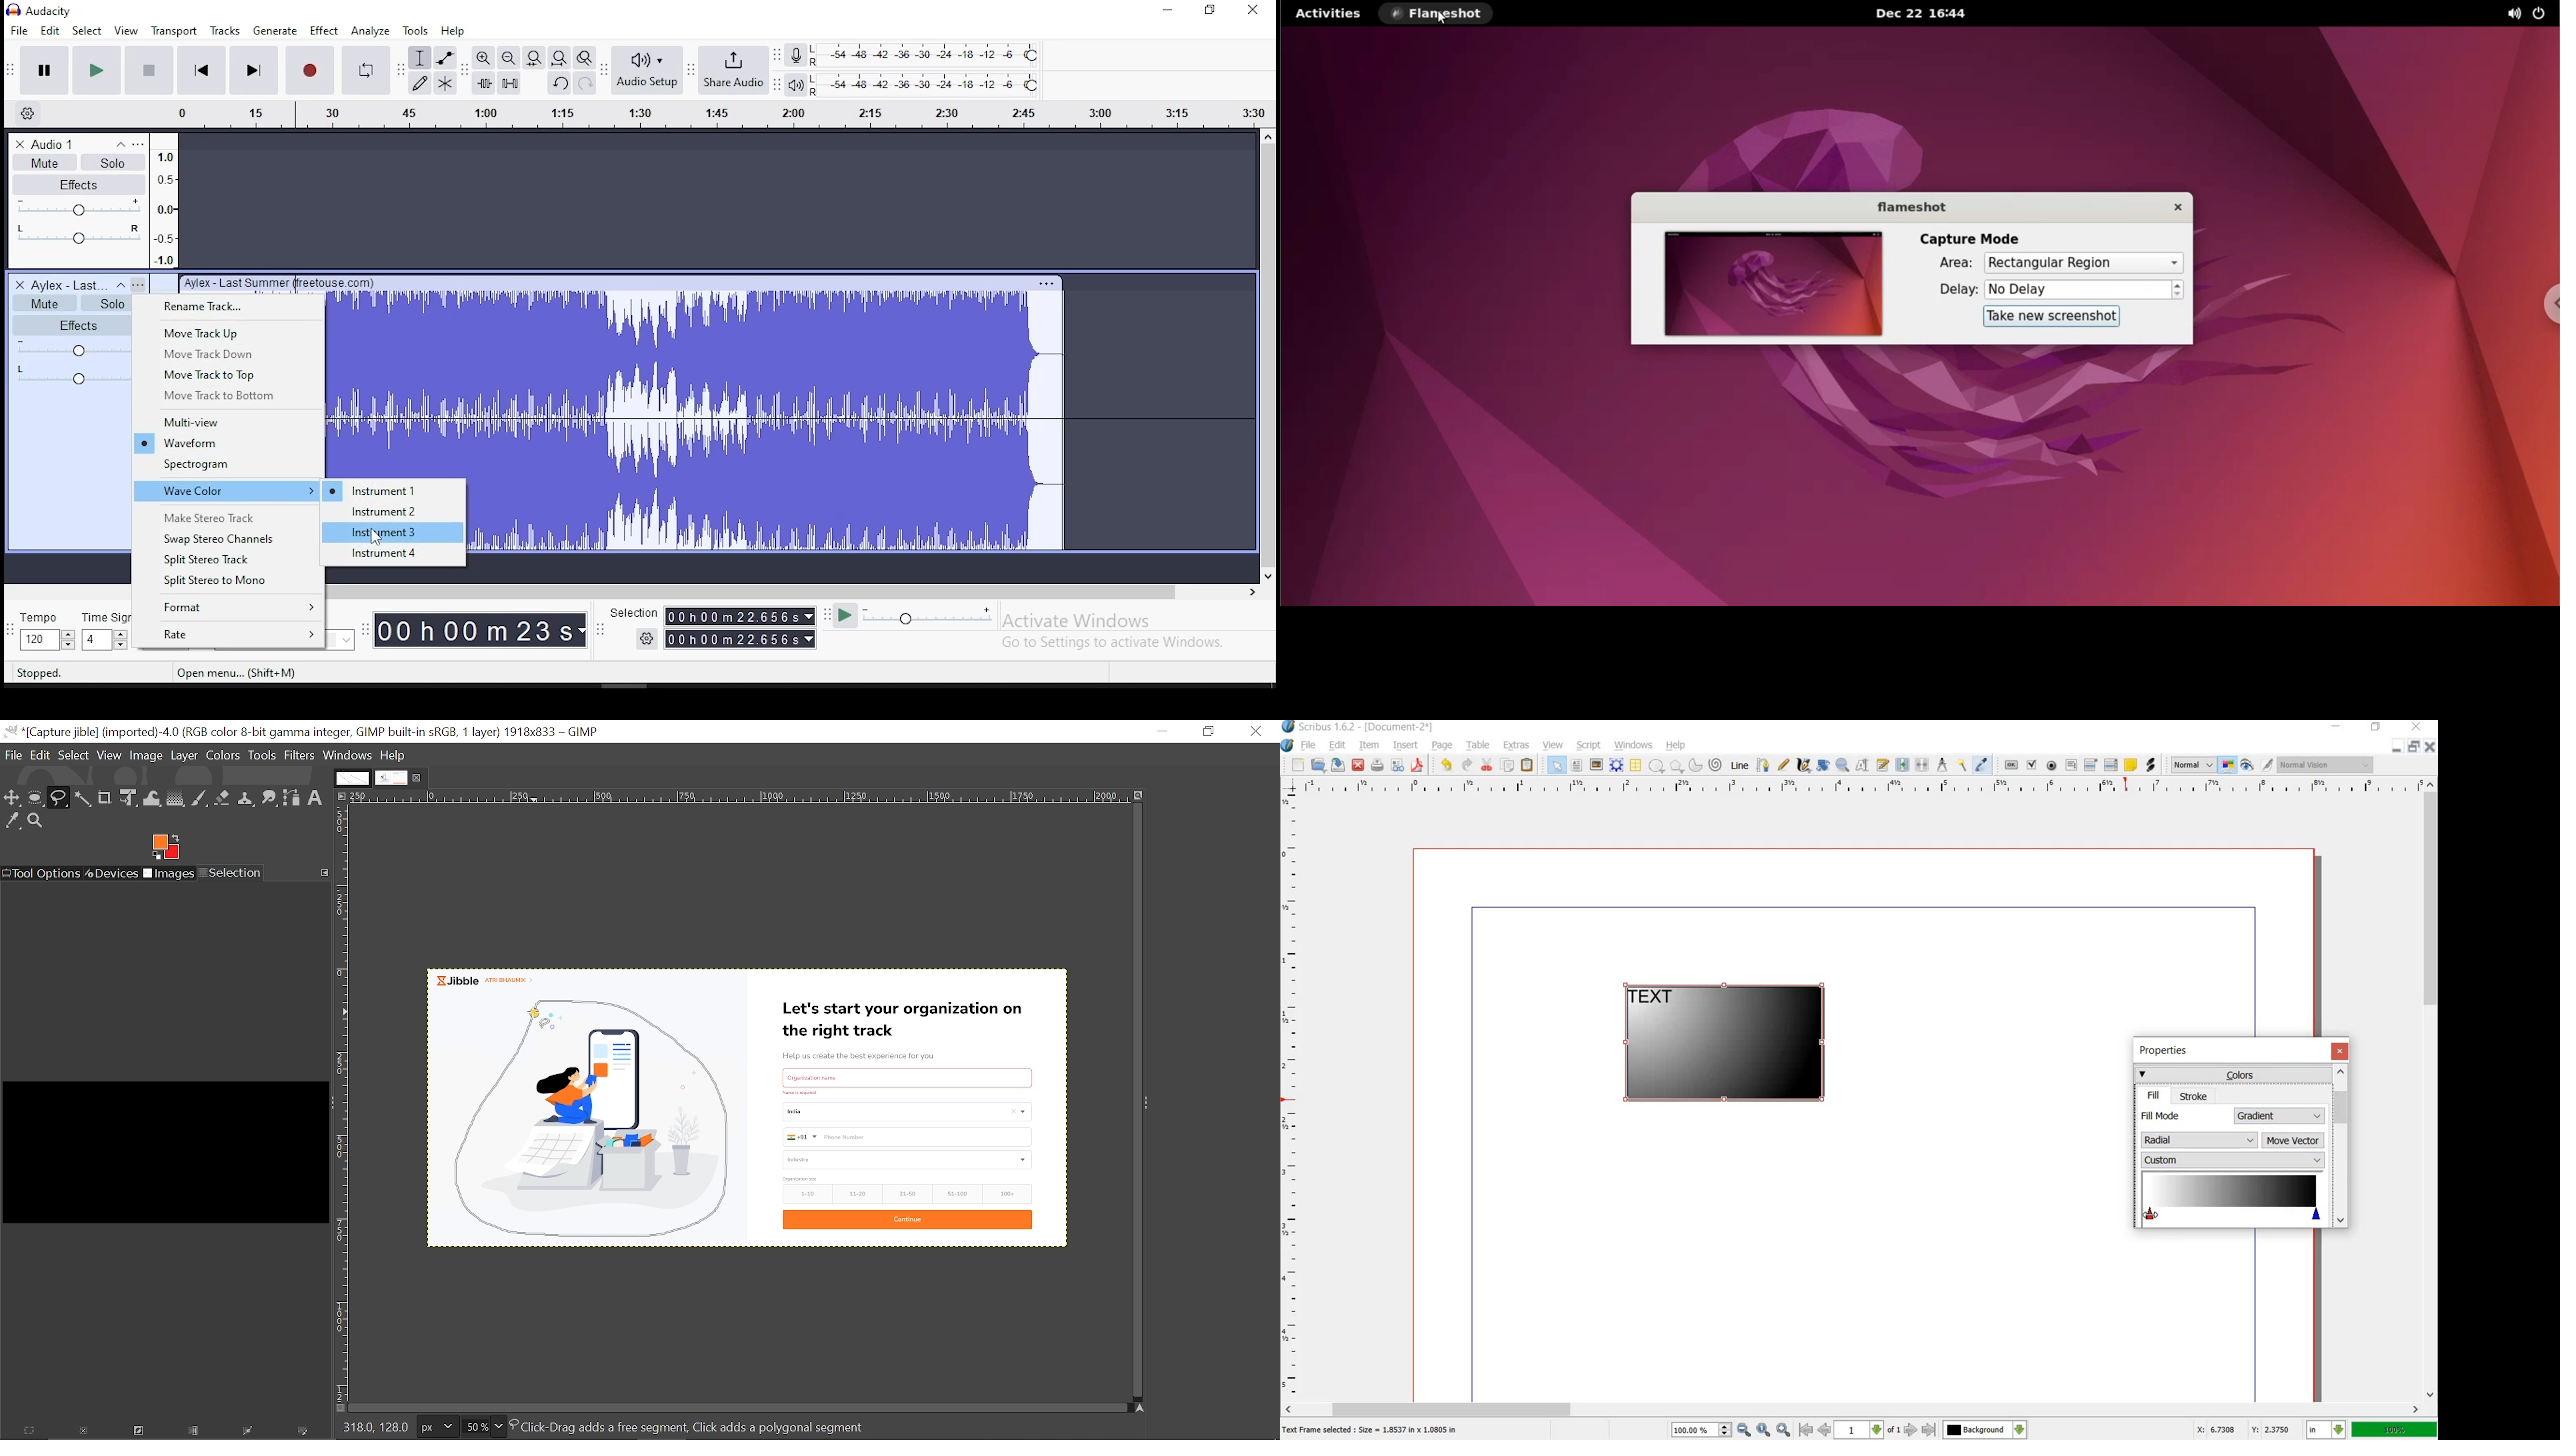 Image resolution: width=2576 pixels, height=1456 pixels. Describe the element at coordinates (2341, 1146) in the screenshot. I see `scrollbar` at that location.